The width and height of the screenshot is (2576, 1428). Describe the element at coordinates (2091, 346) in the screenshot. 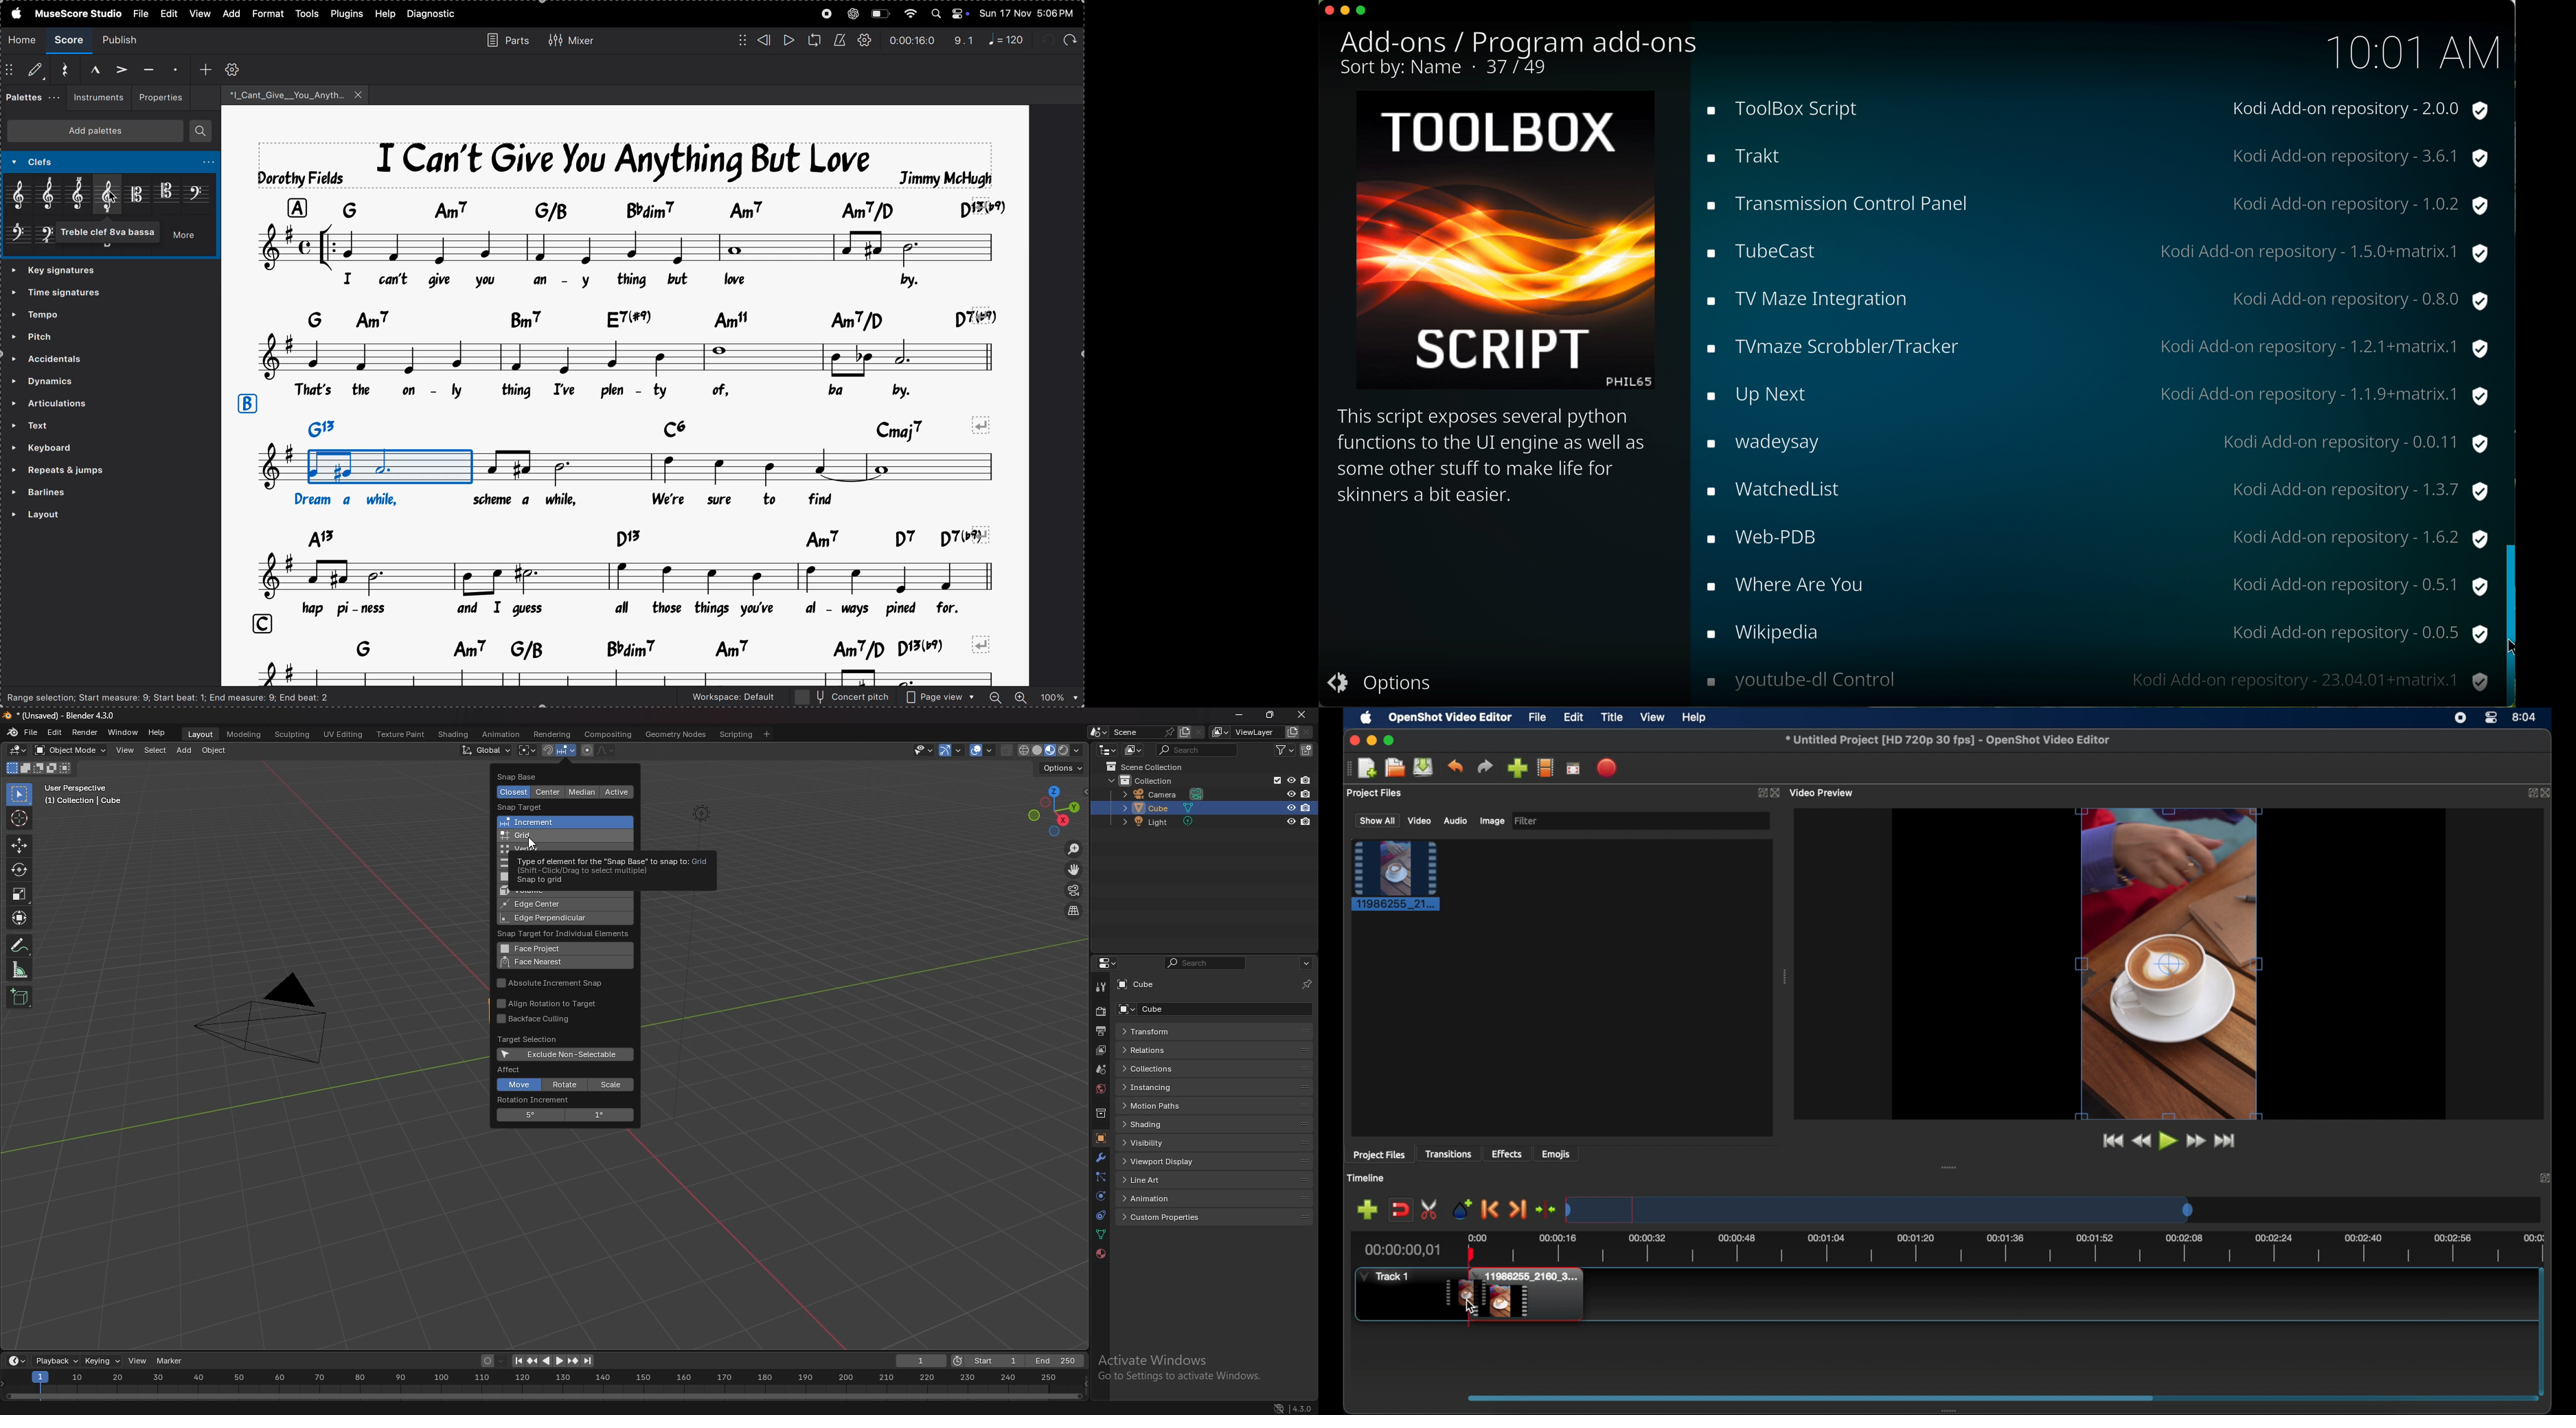

I see `tvmaze scrobbler/tracker` at that location.